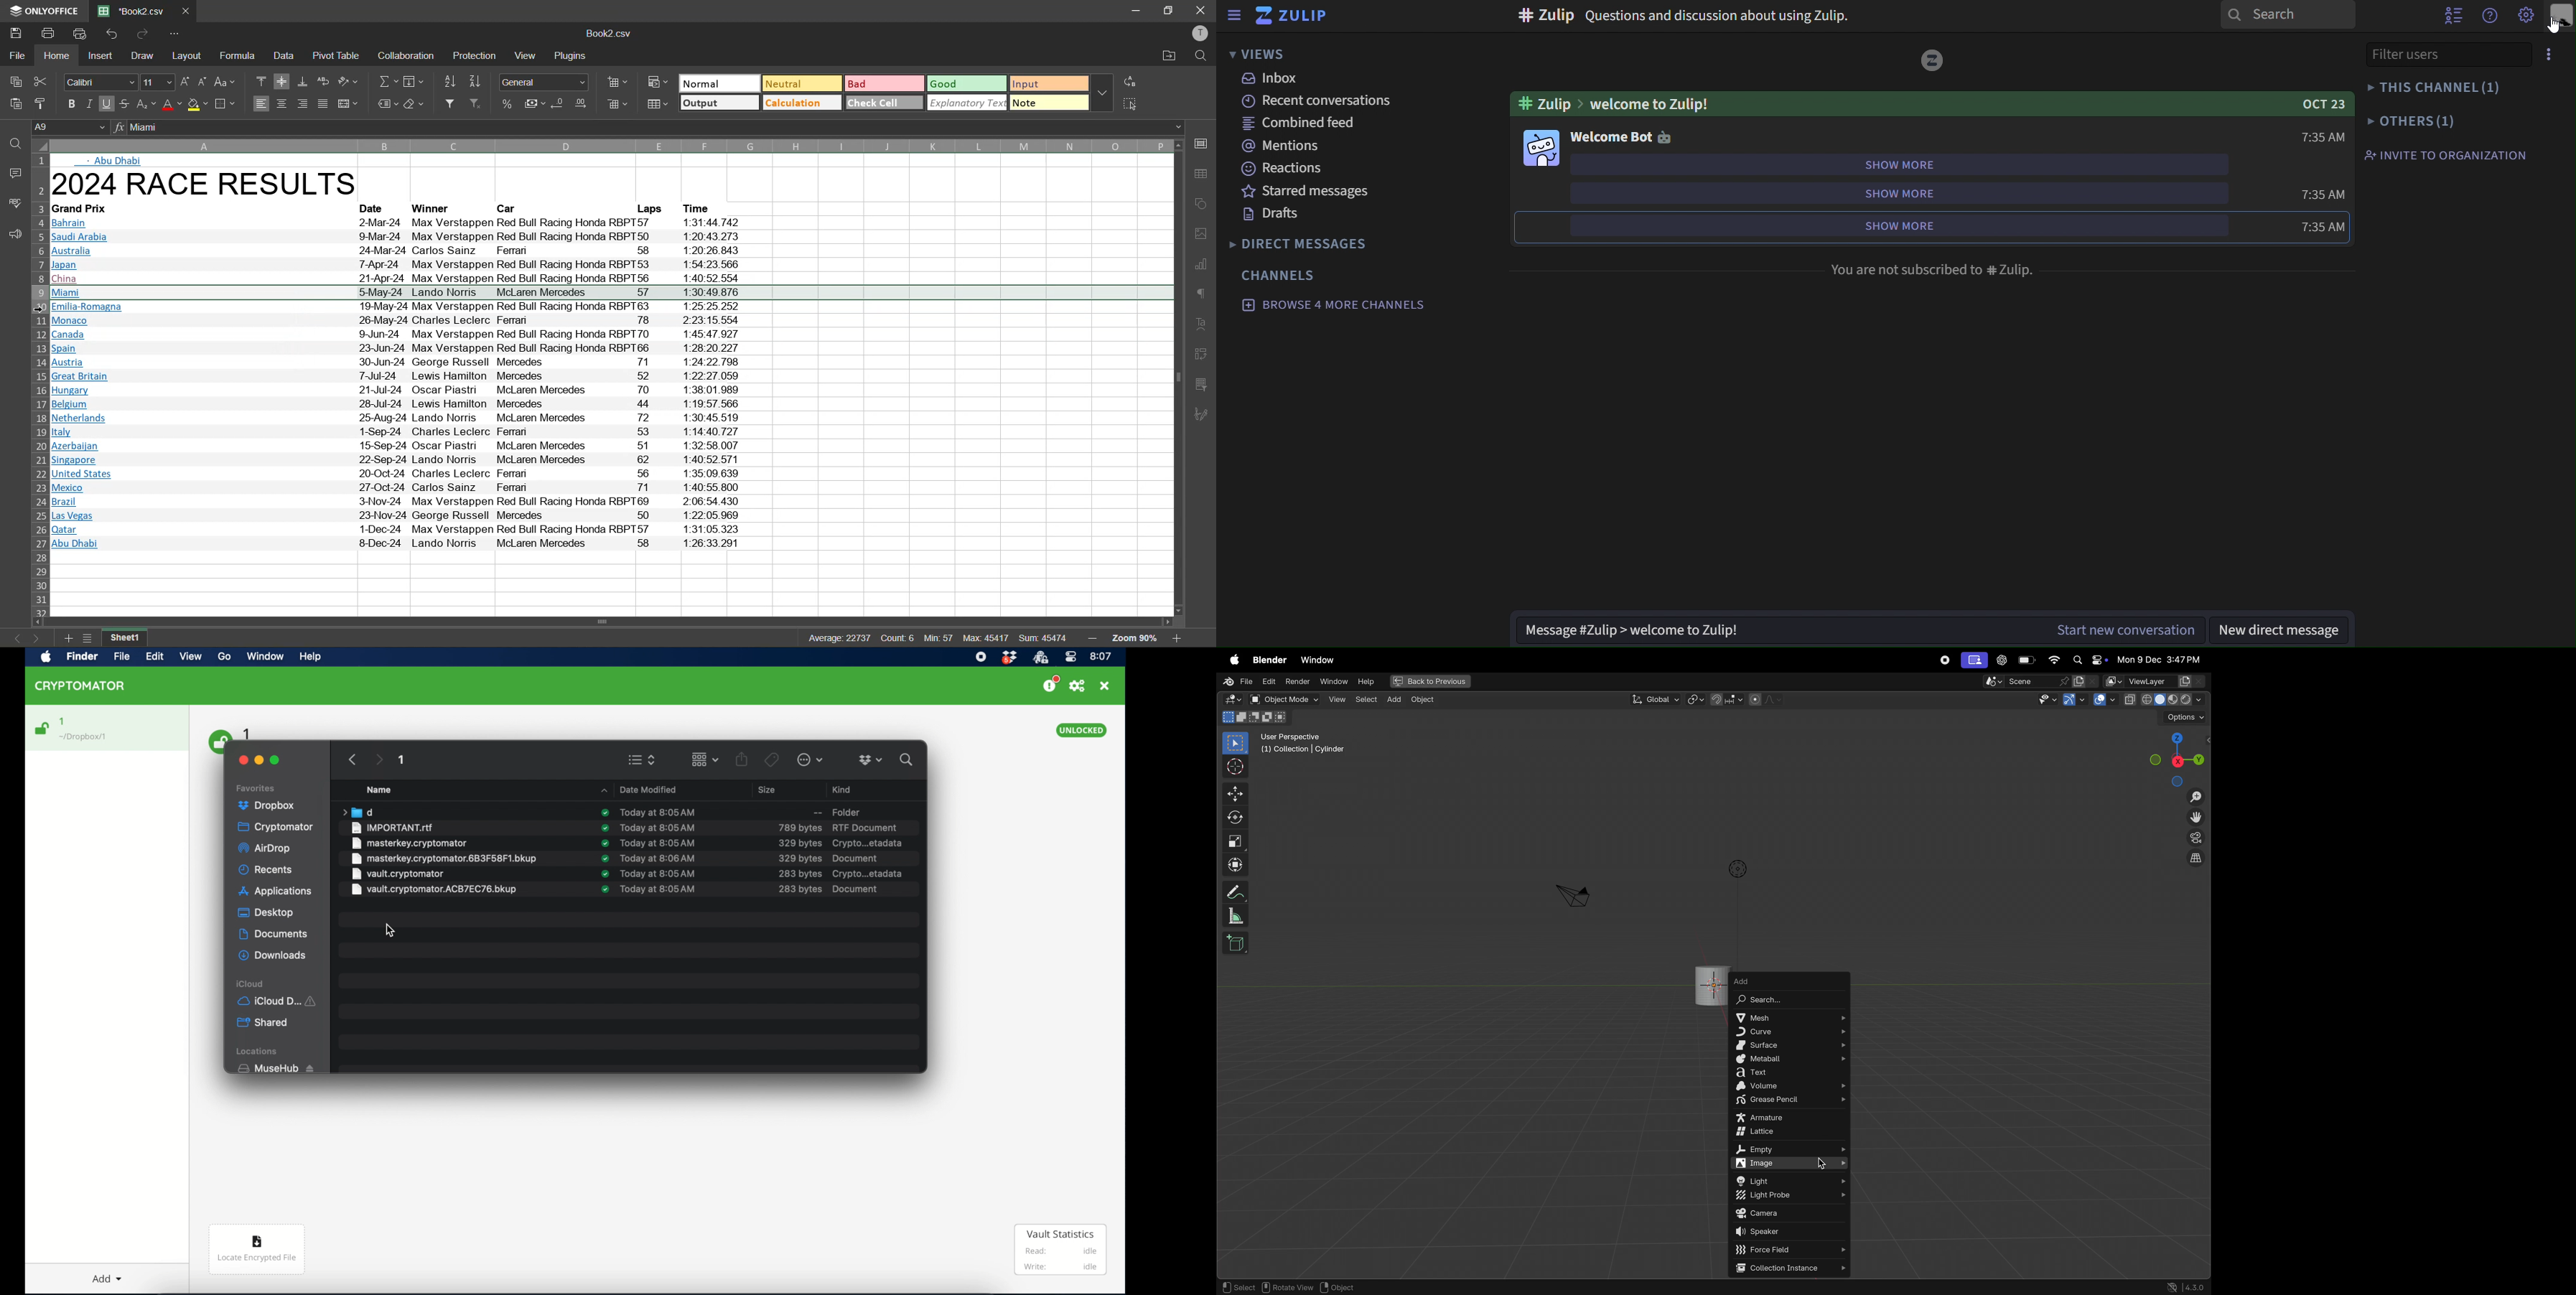 This screenshot has width=2576, height=1316. I want to click on size, so click(799, 858).